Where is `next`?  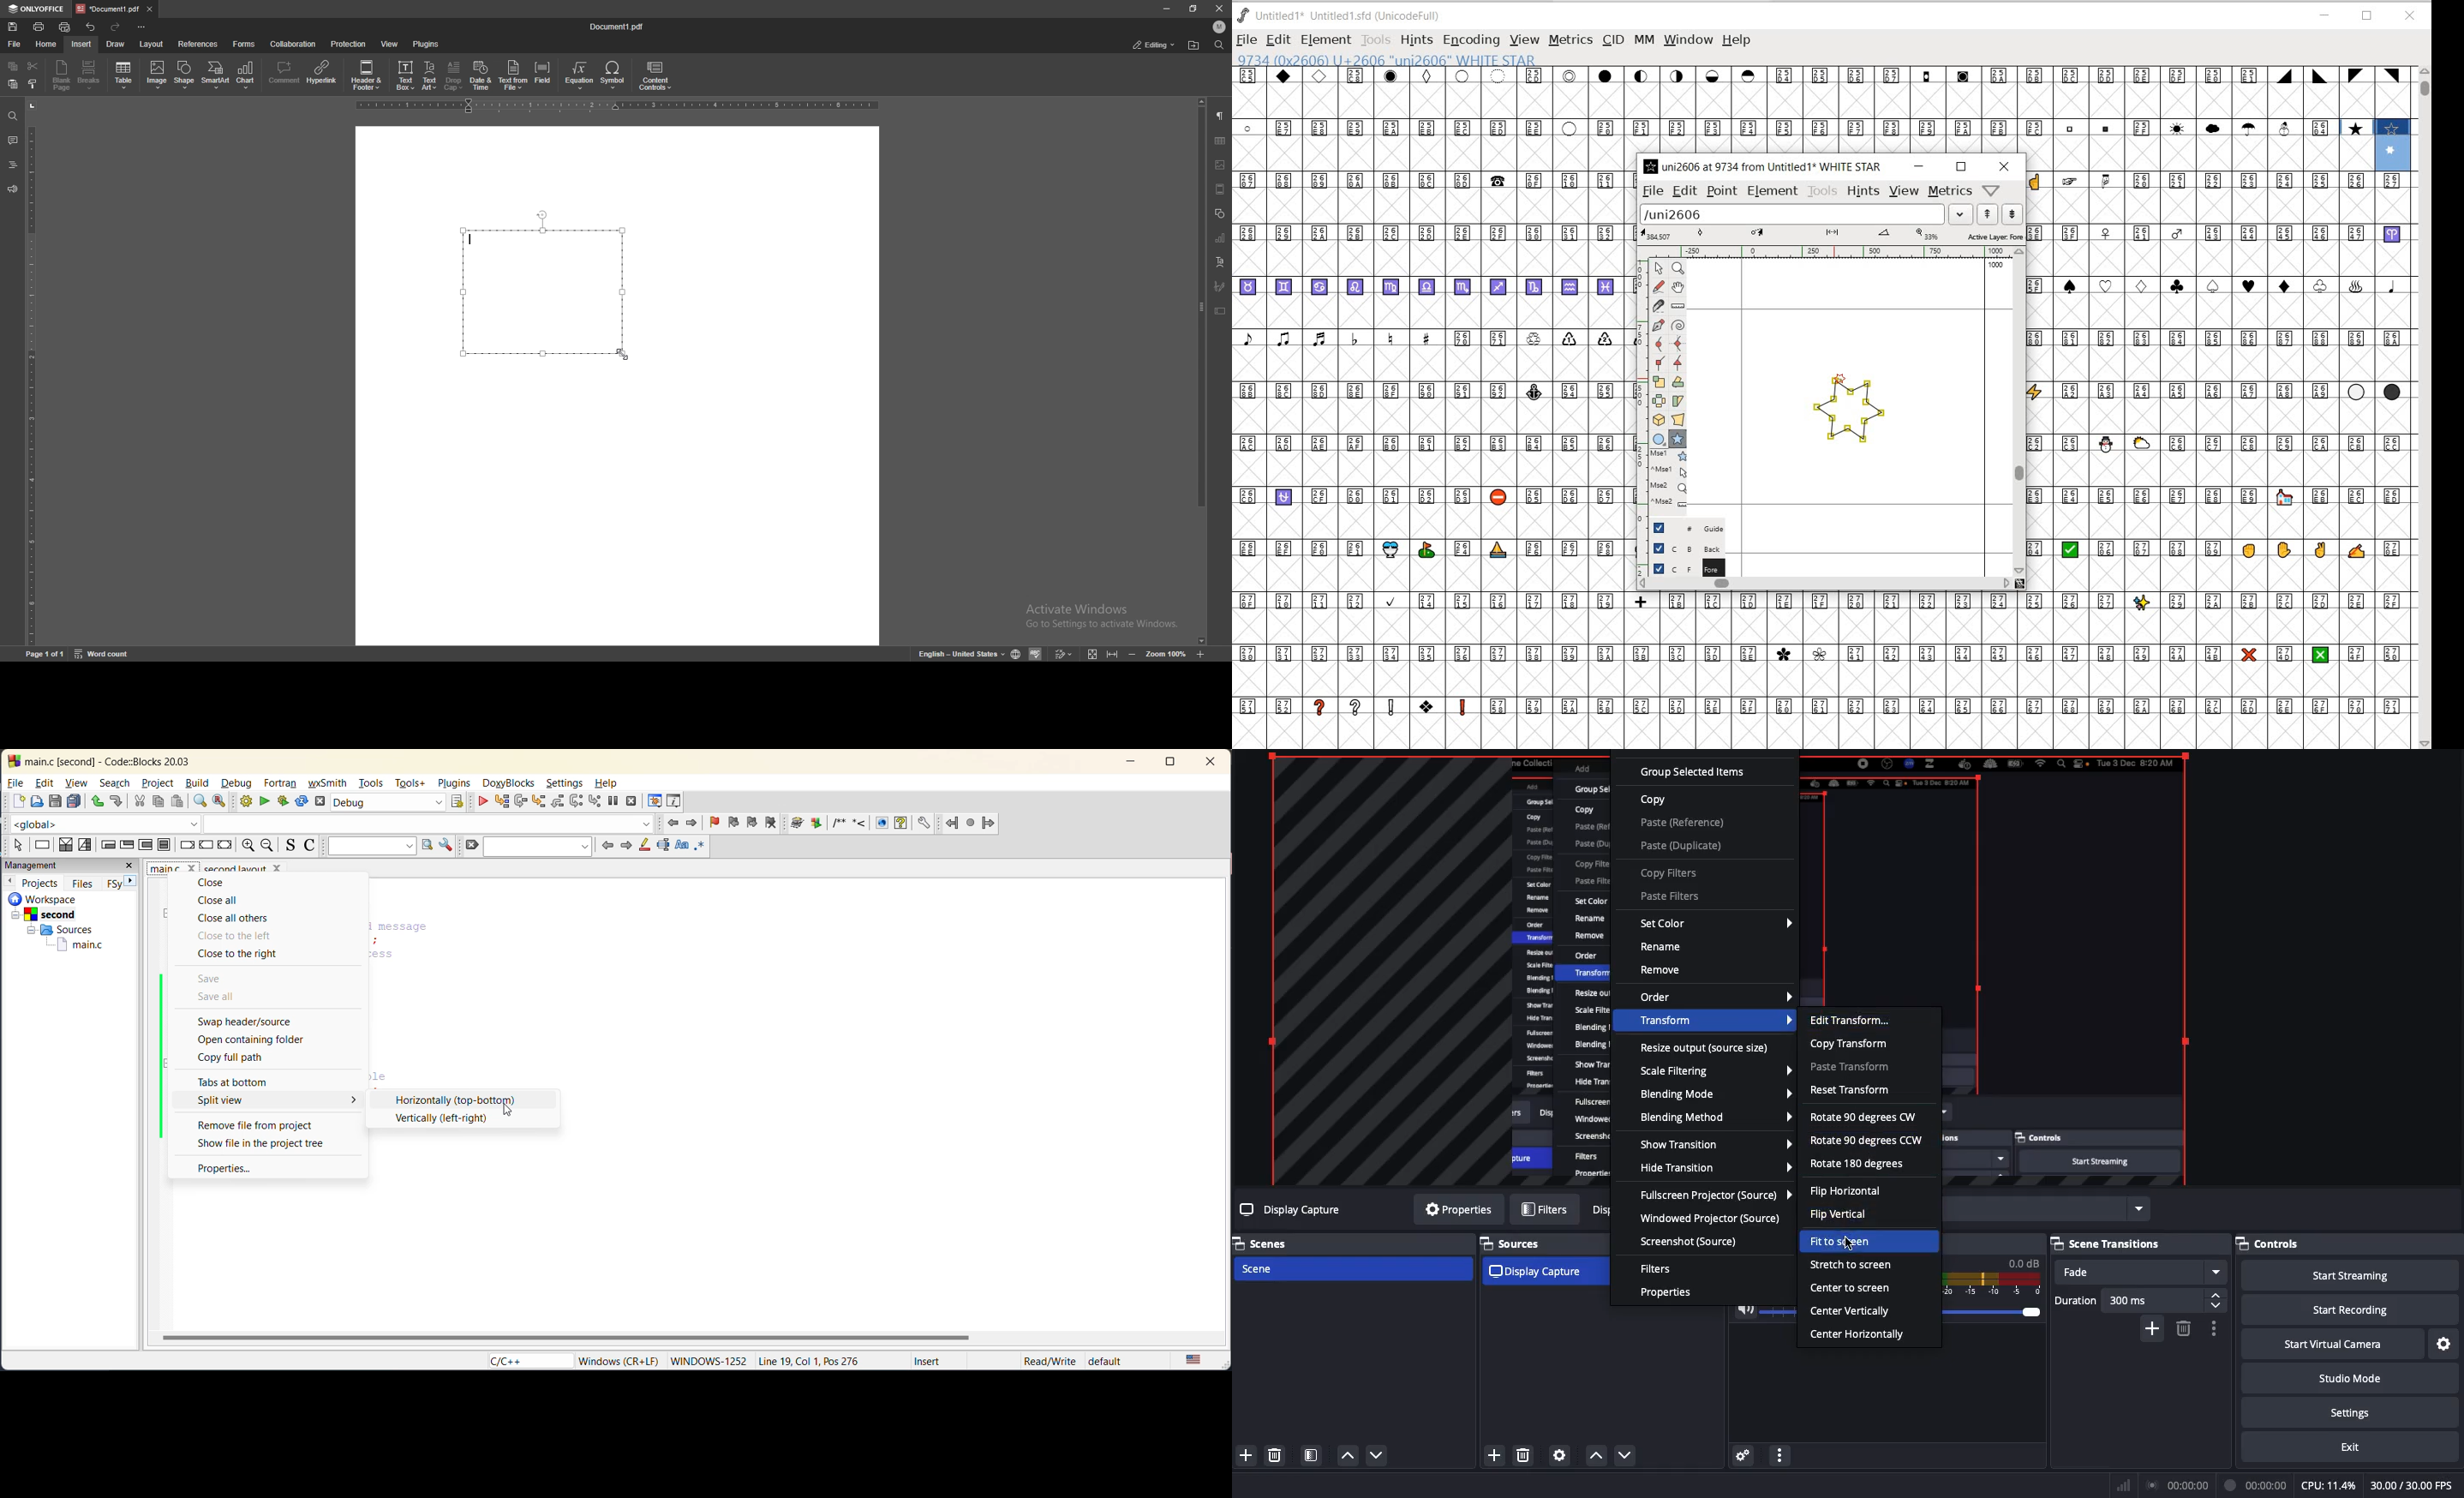
next is located at coordinates (626, 845).